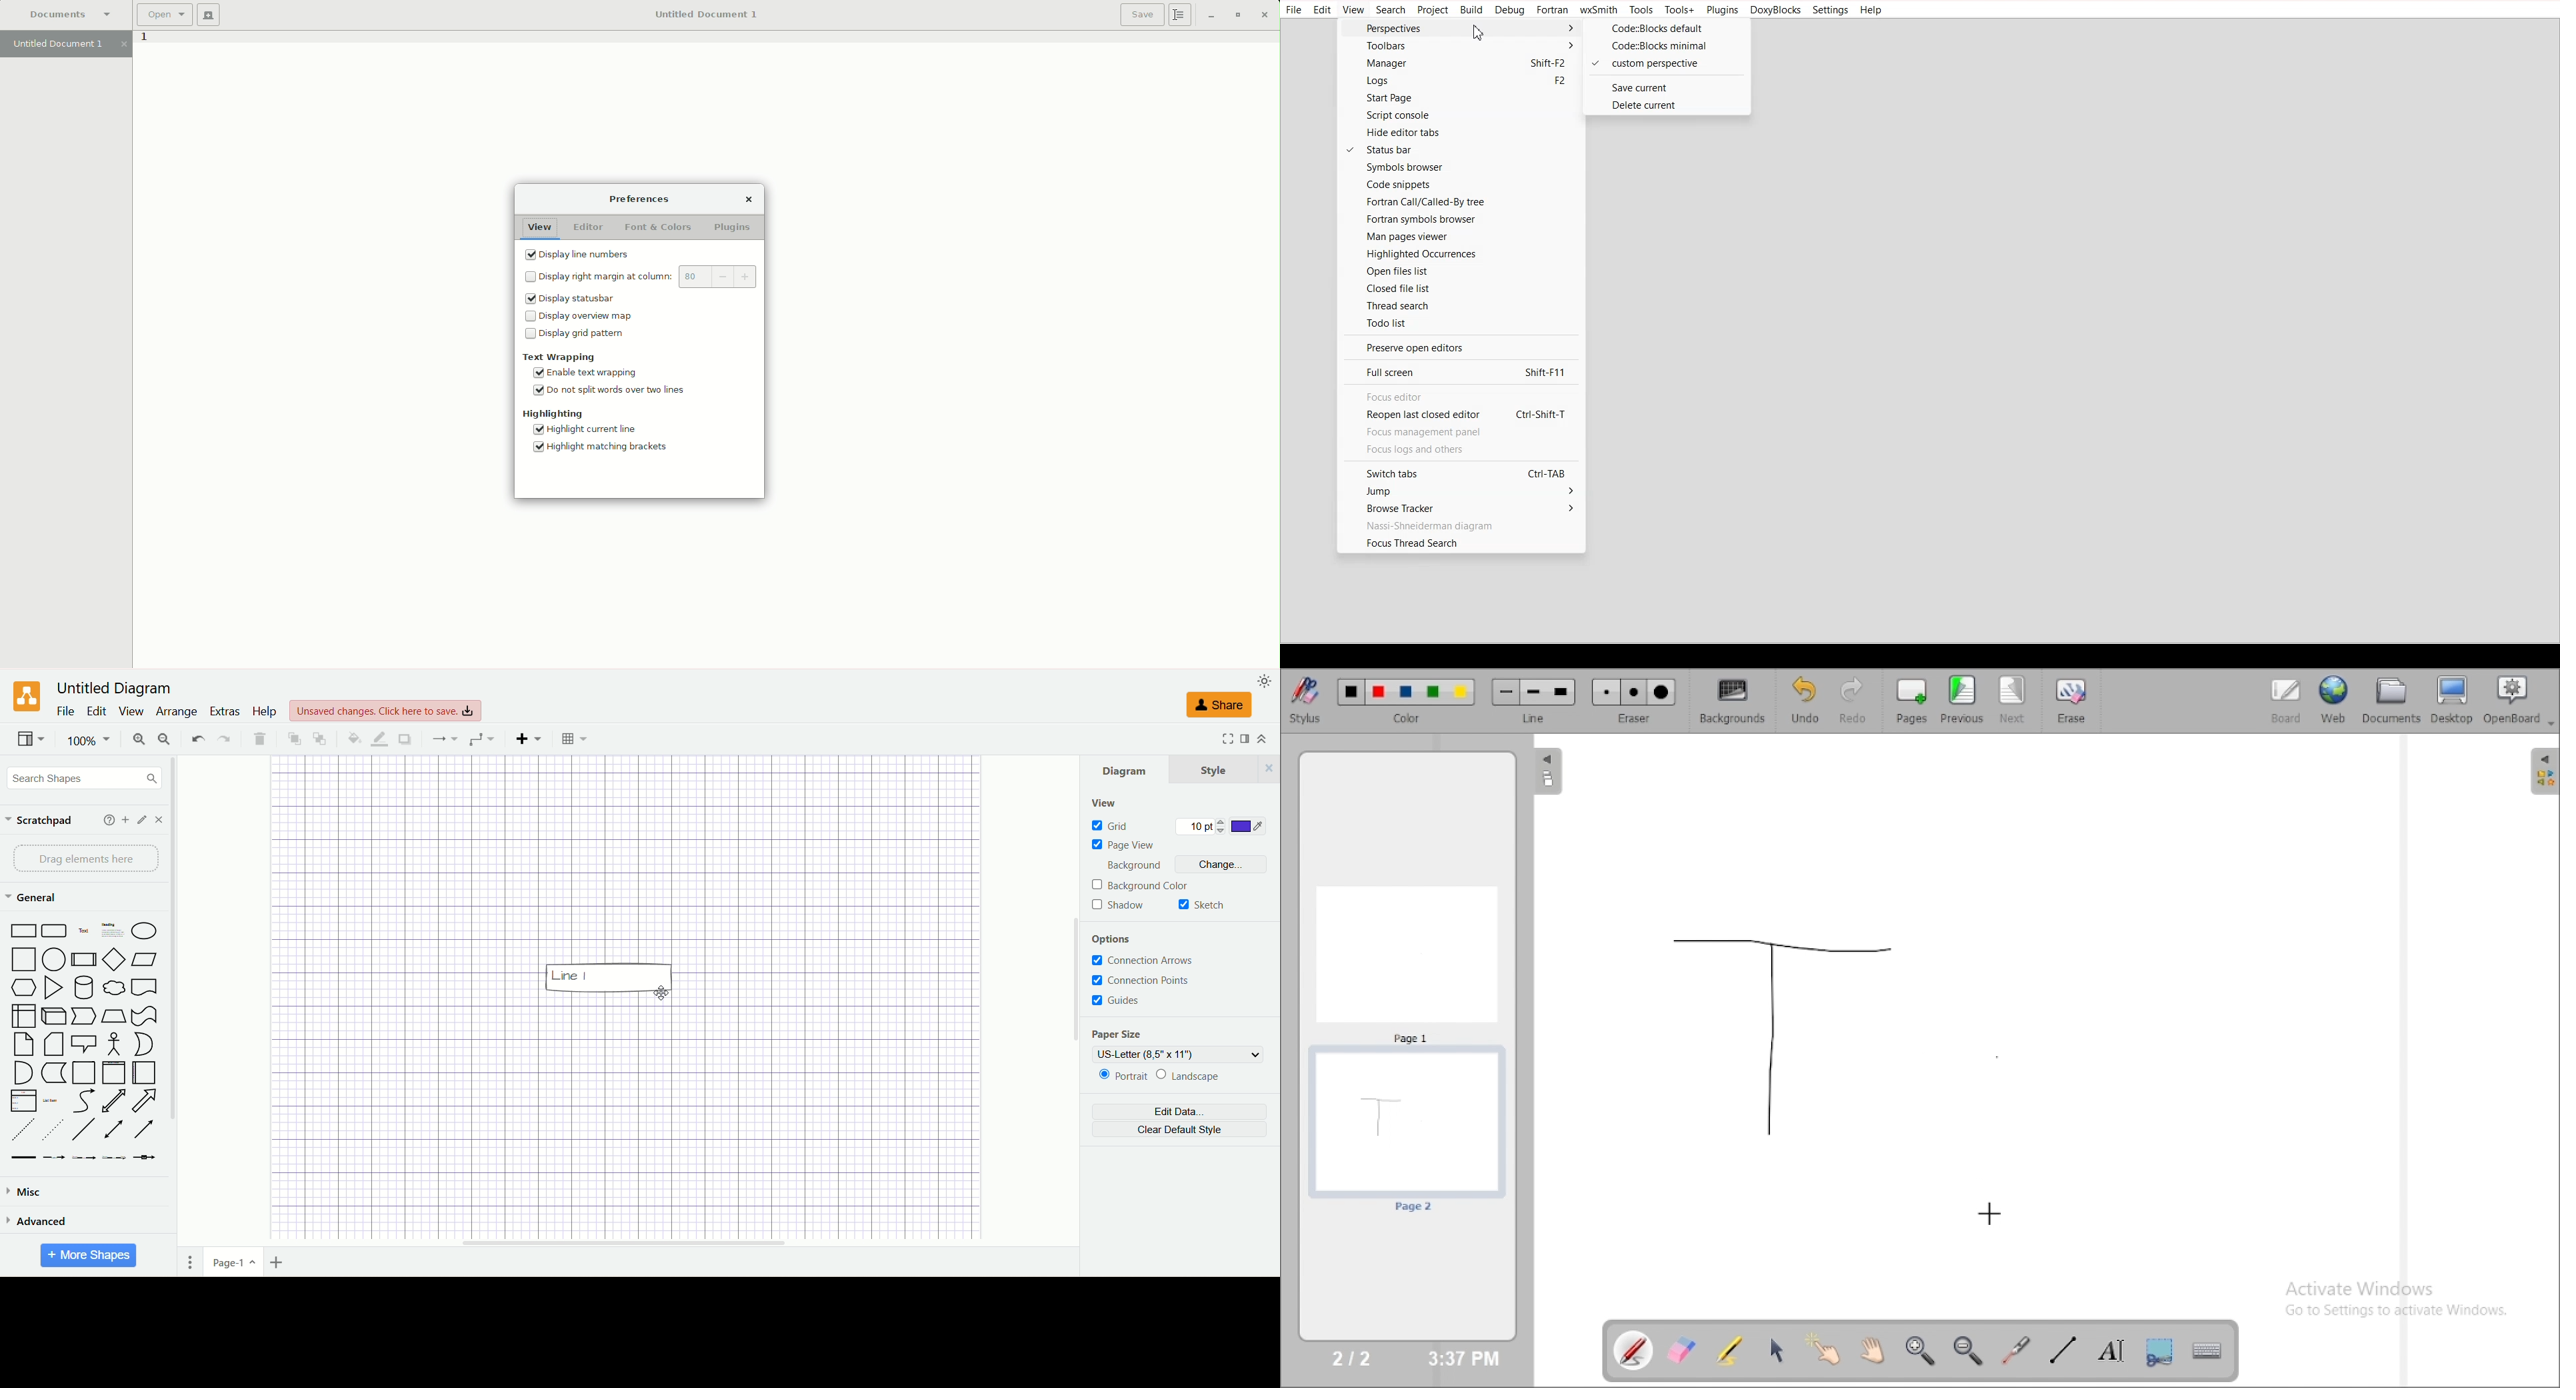 The height and width of the screenshot is (1400, 2576). I want to click on Save current, so click(1665, 87).